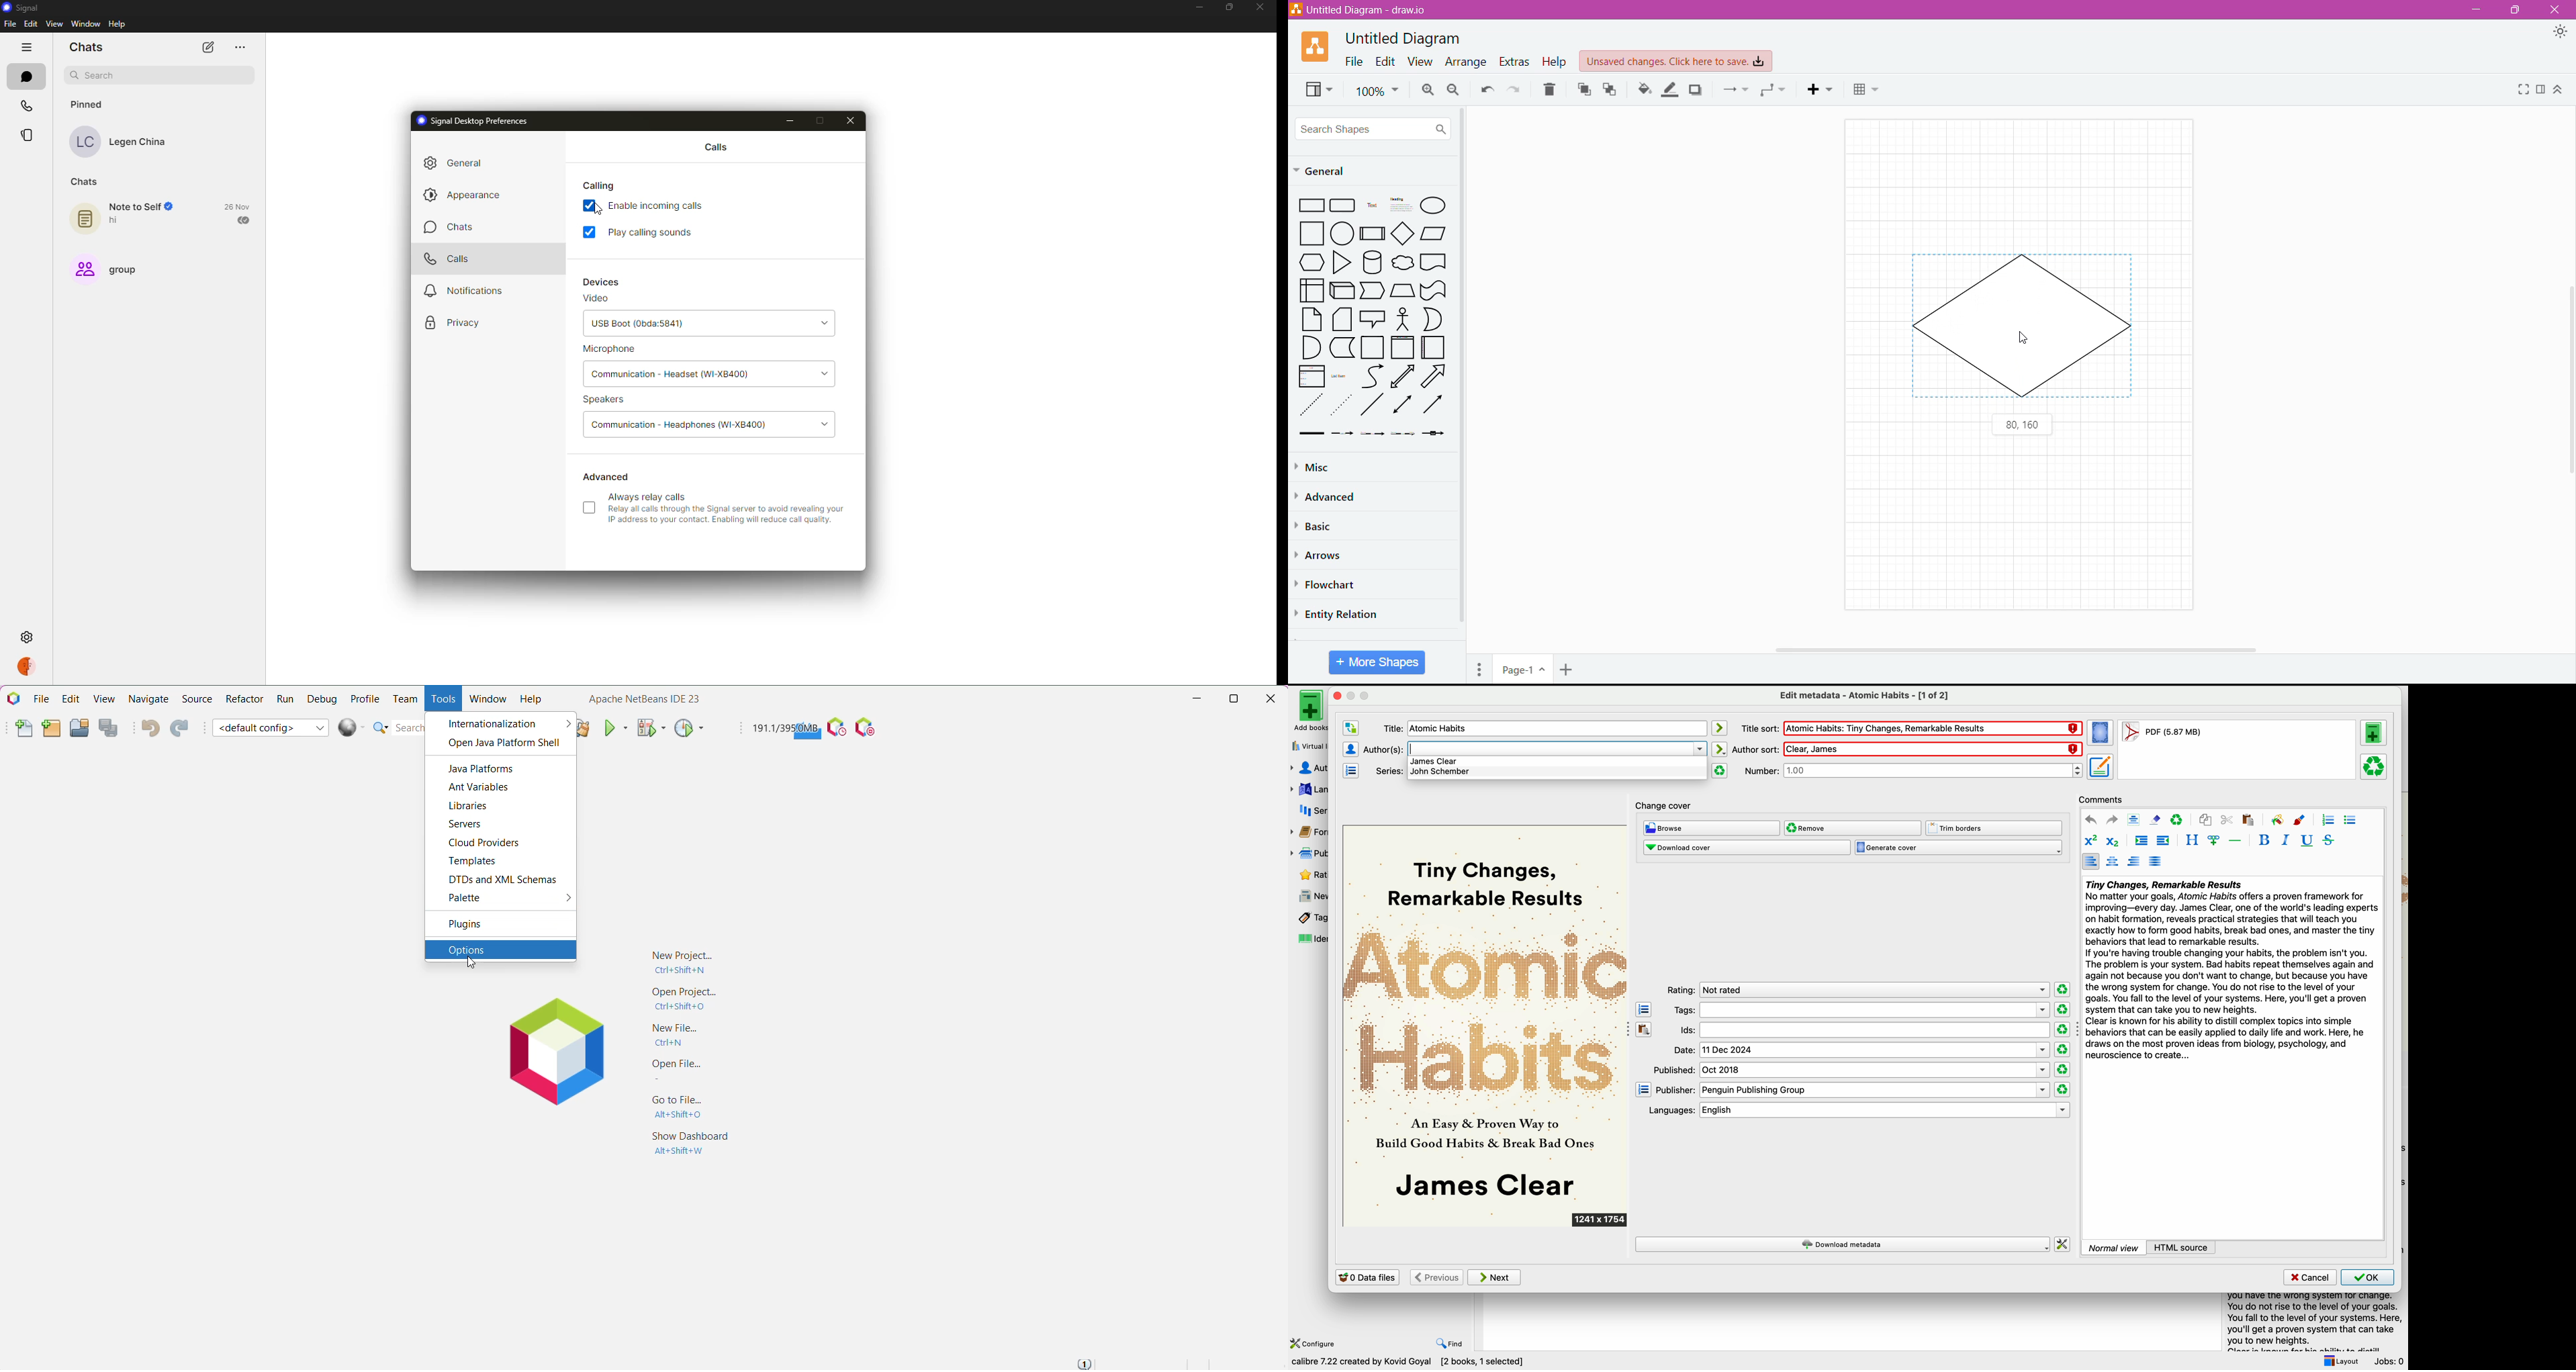  What do you see at coordinates (1747, 848) in the screenshot?
I see `download cover` at bounding box center [1747, 848].